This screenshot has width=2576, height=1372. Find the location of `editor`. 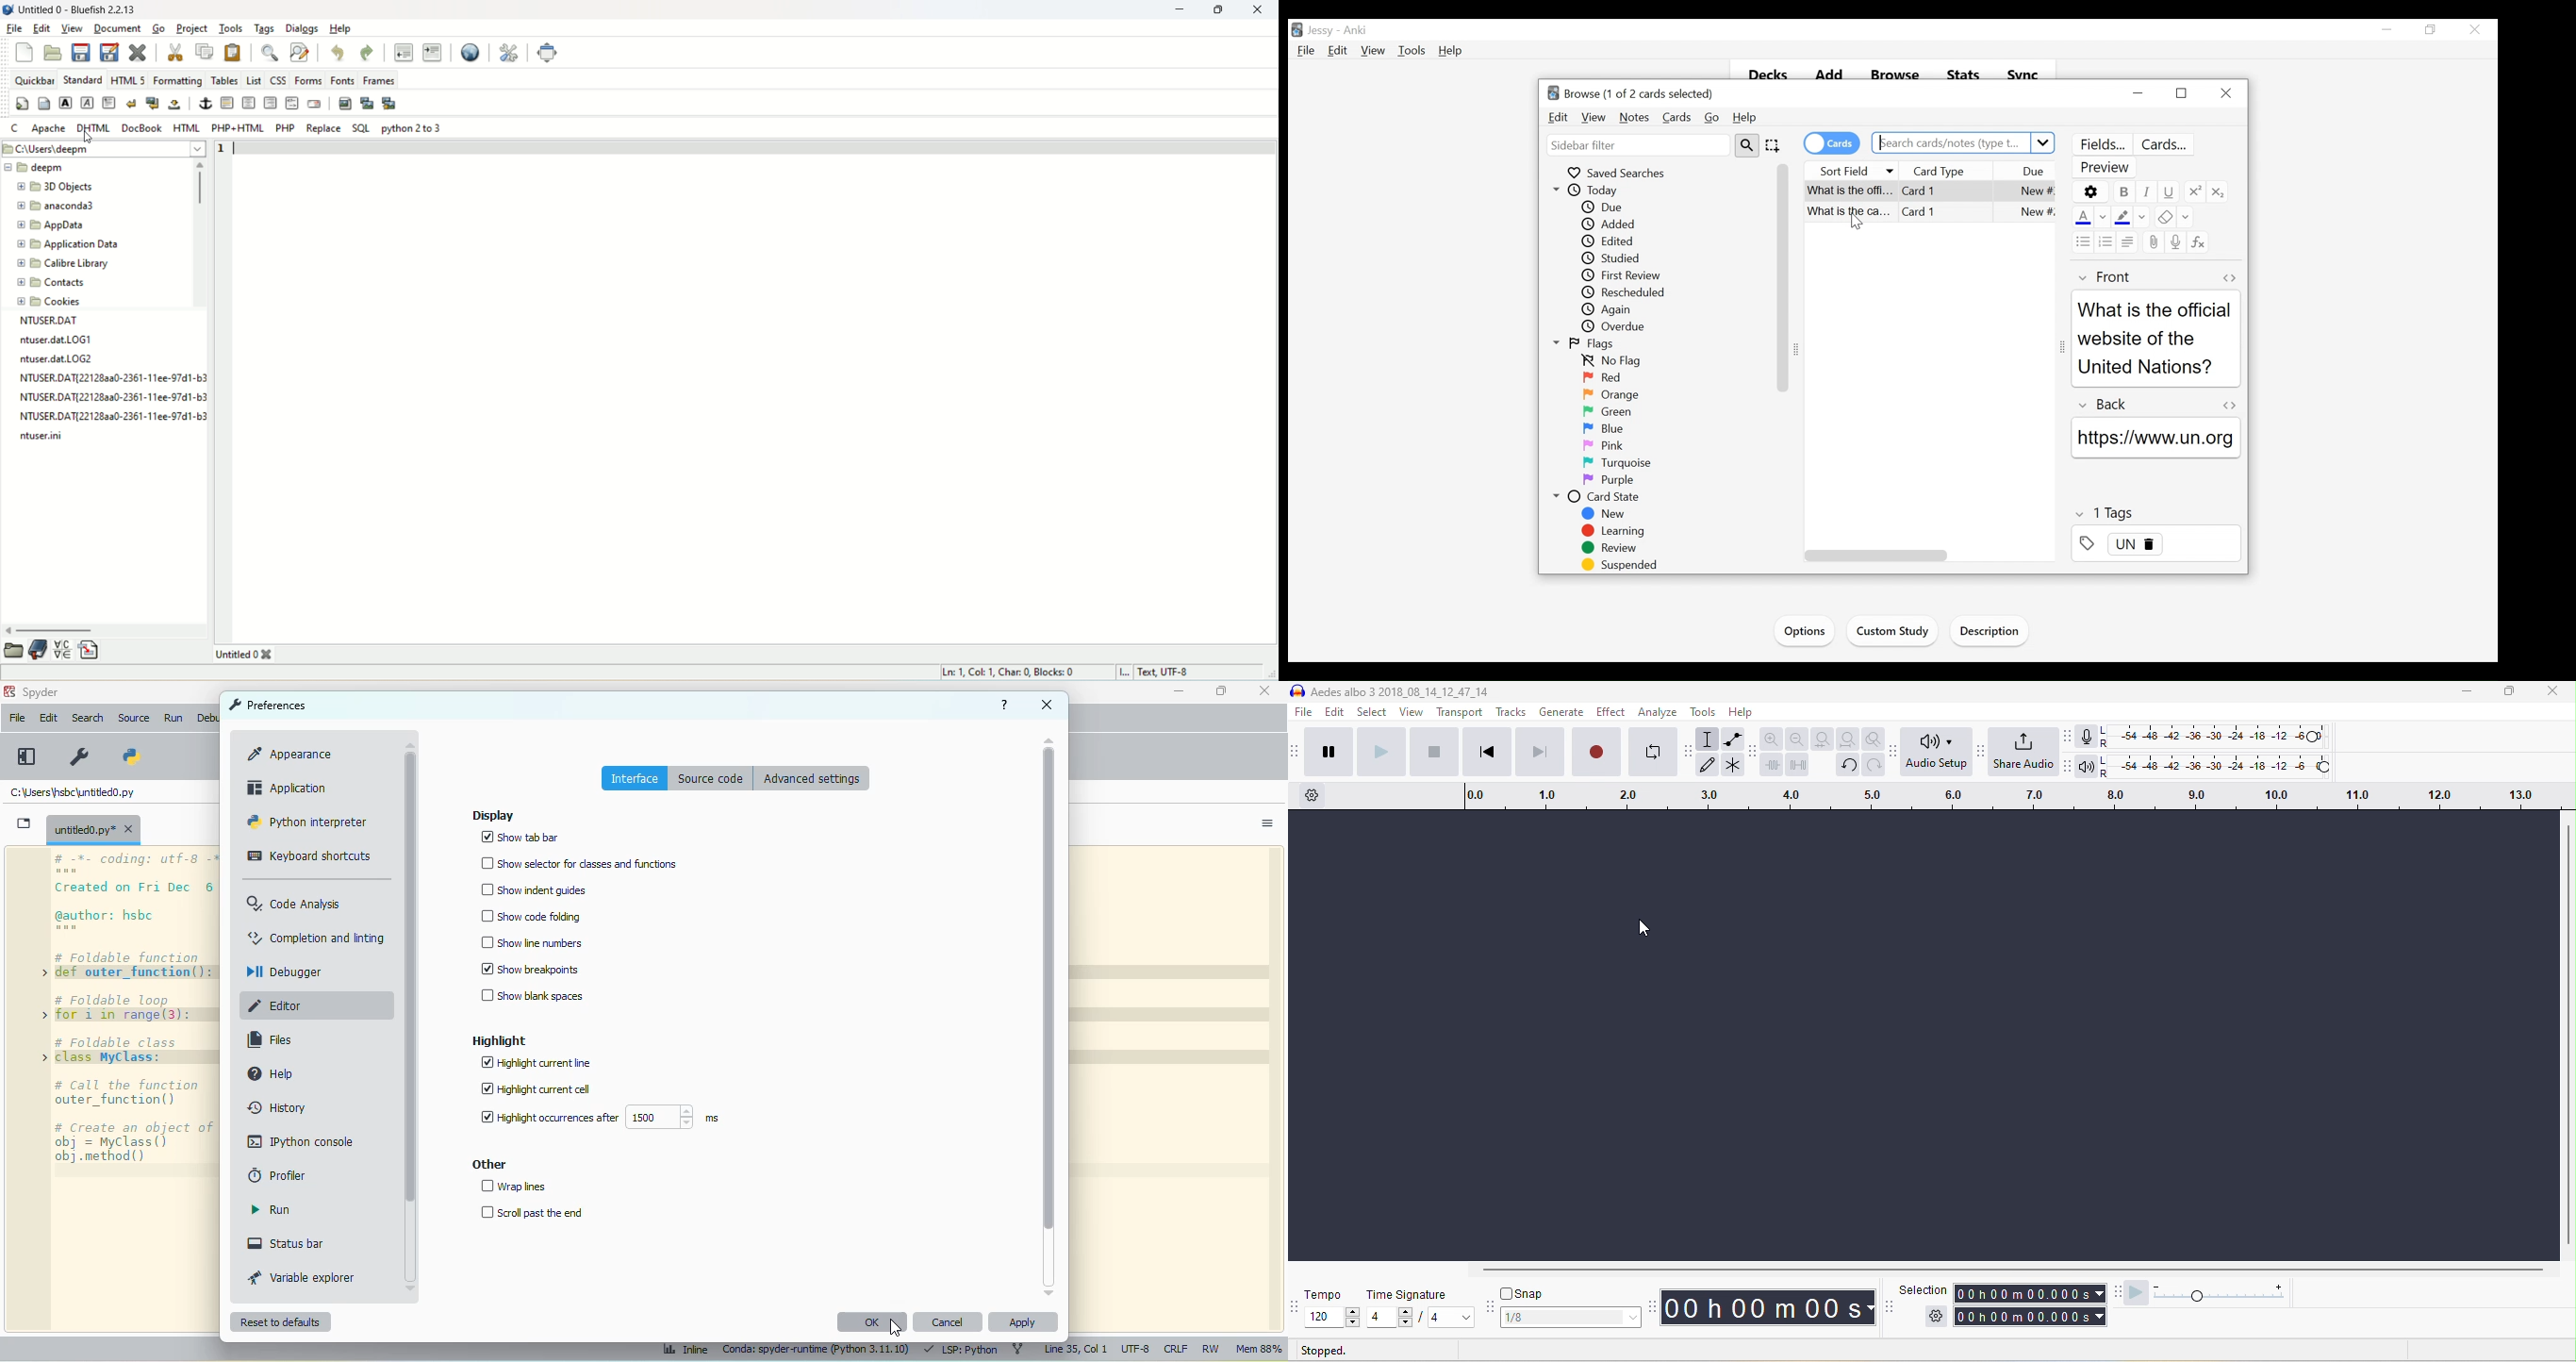

editor is located at coordinates (277, 1005).